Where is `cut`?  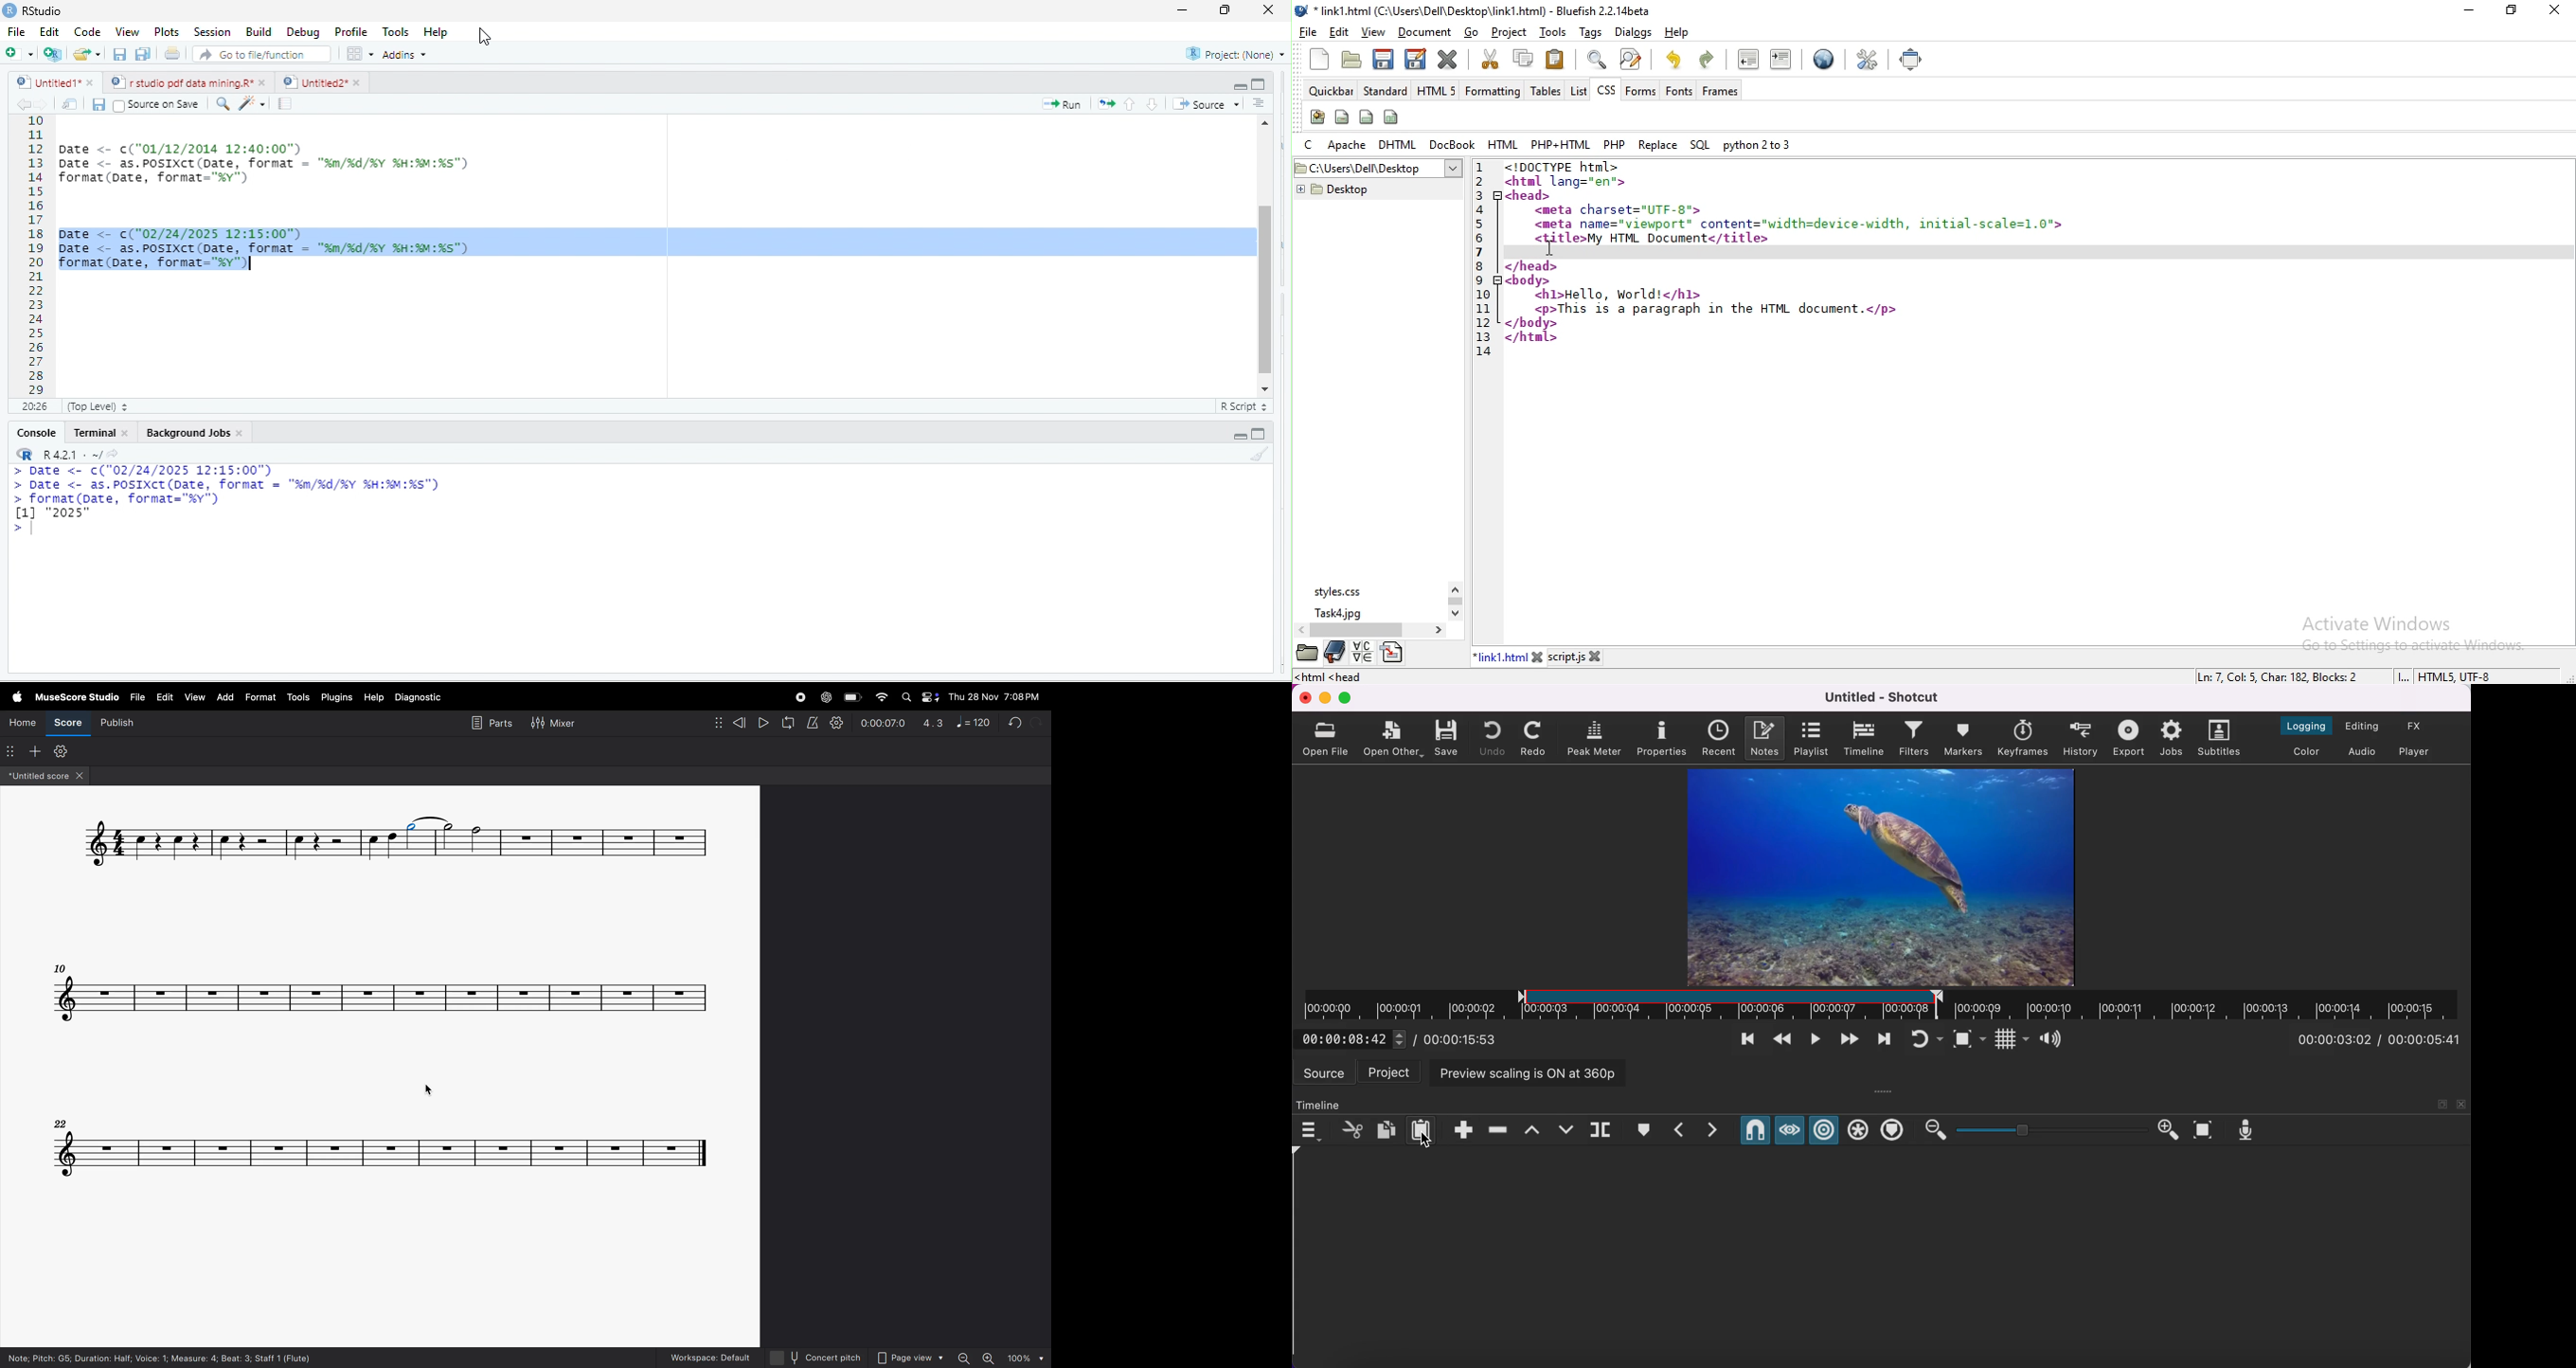
cut is located at coordinates (1490, 57).